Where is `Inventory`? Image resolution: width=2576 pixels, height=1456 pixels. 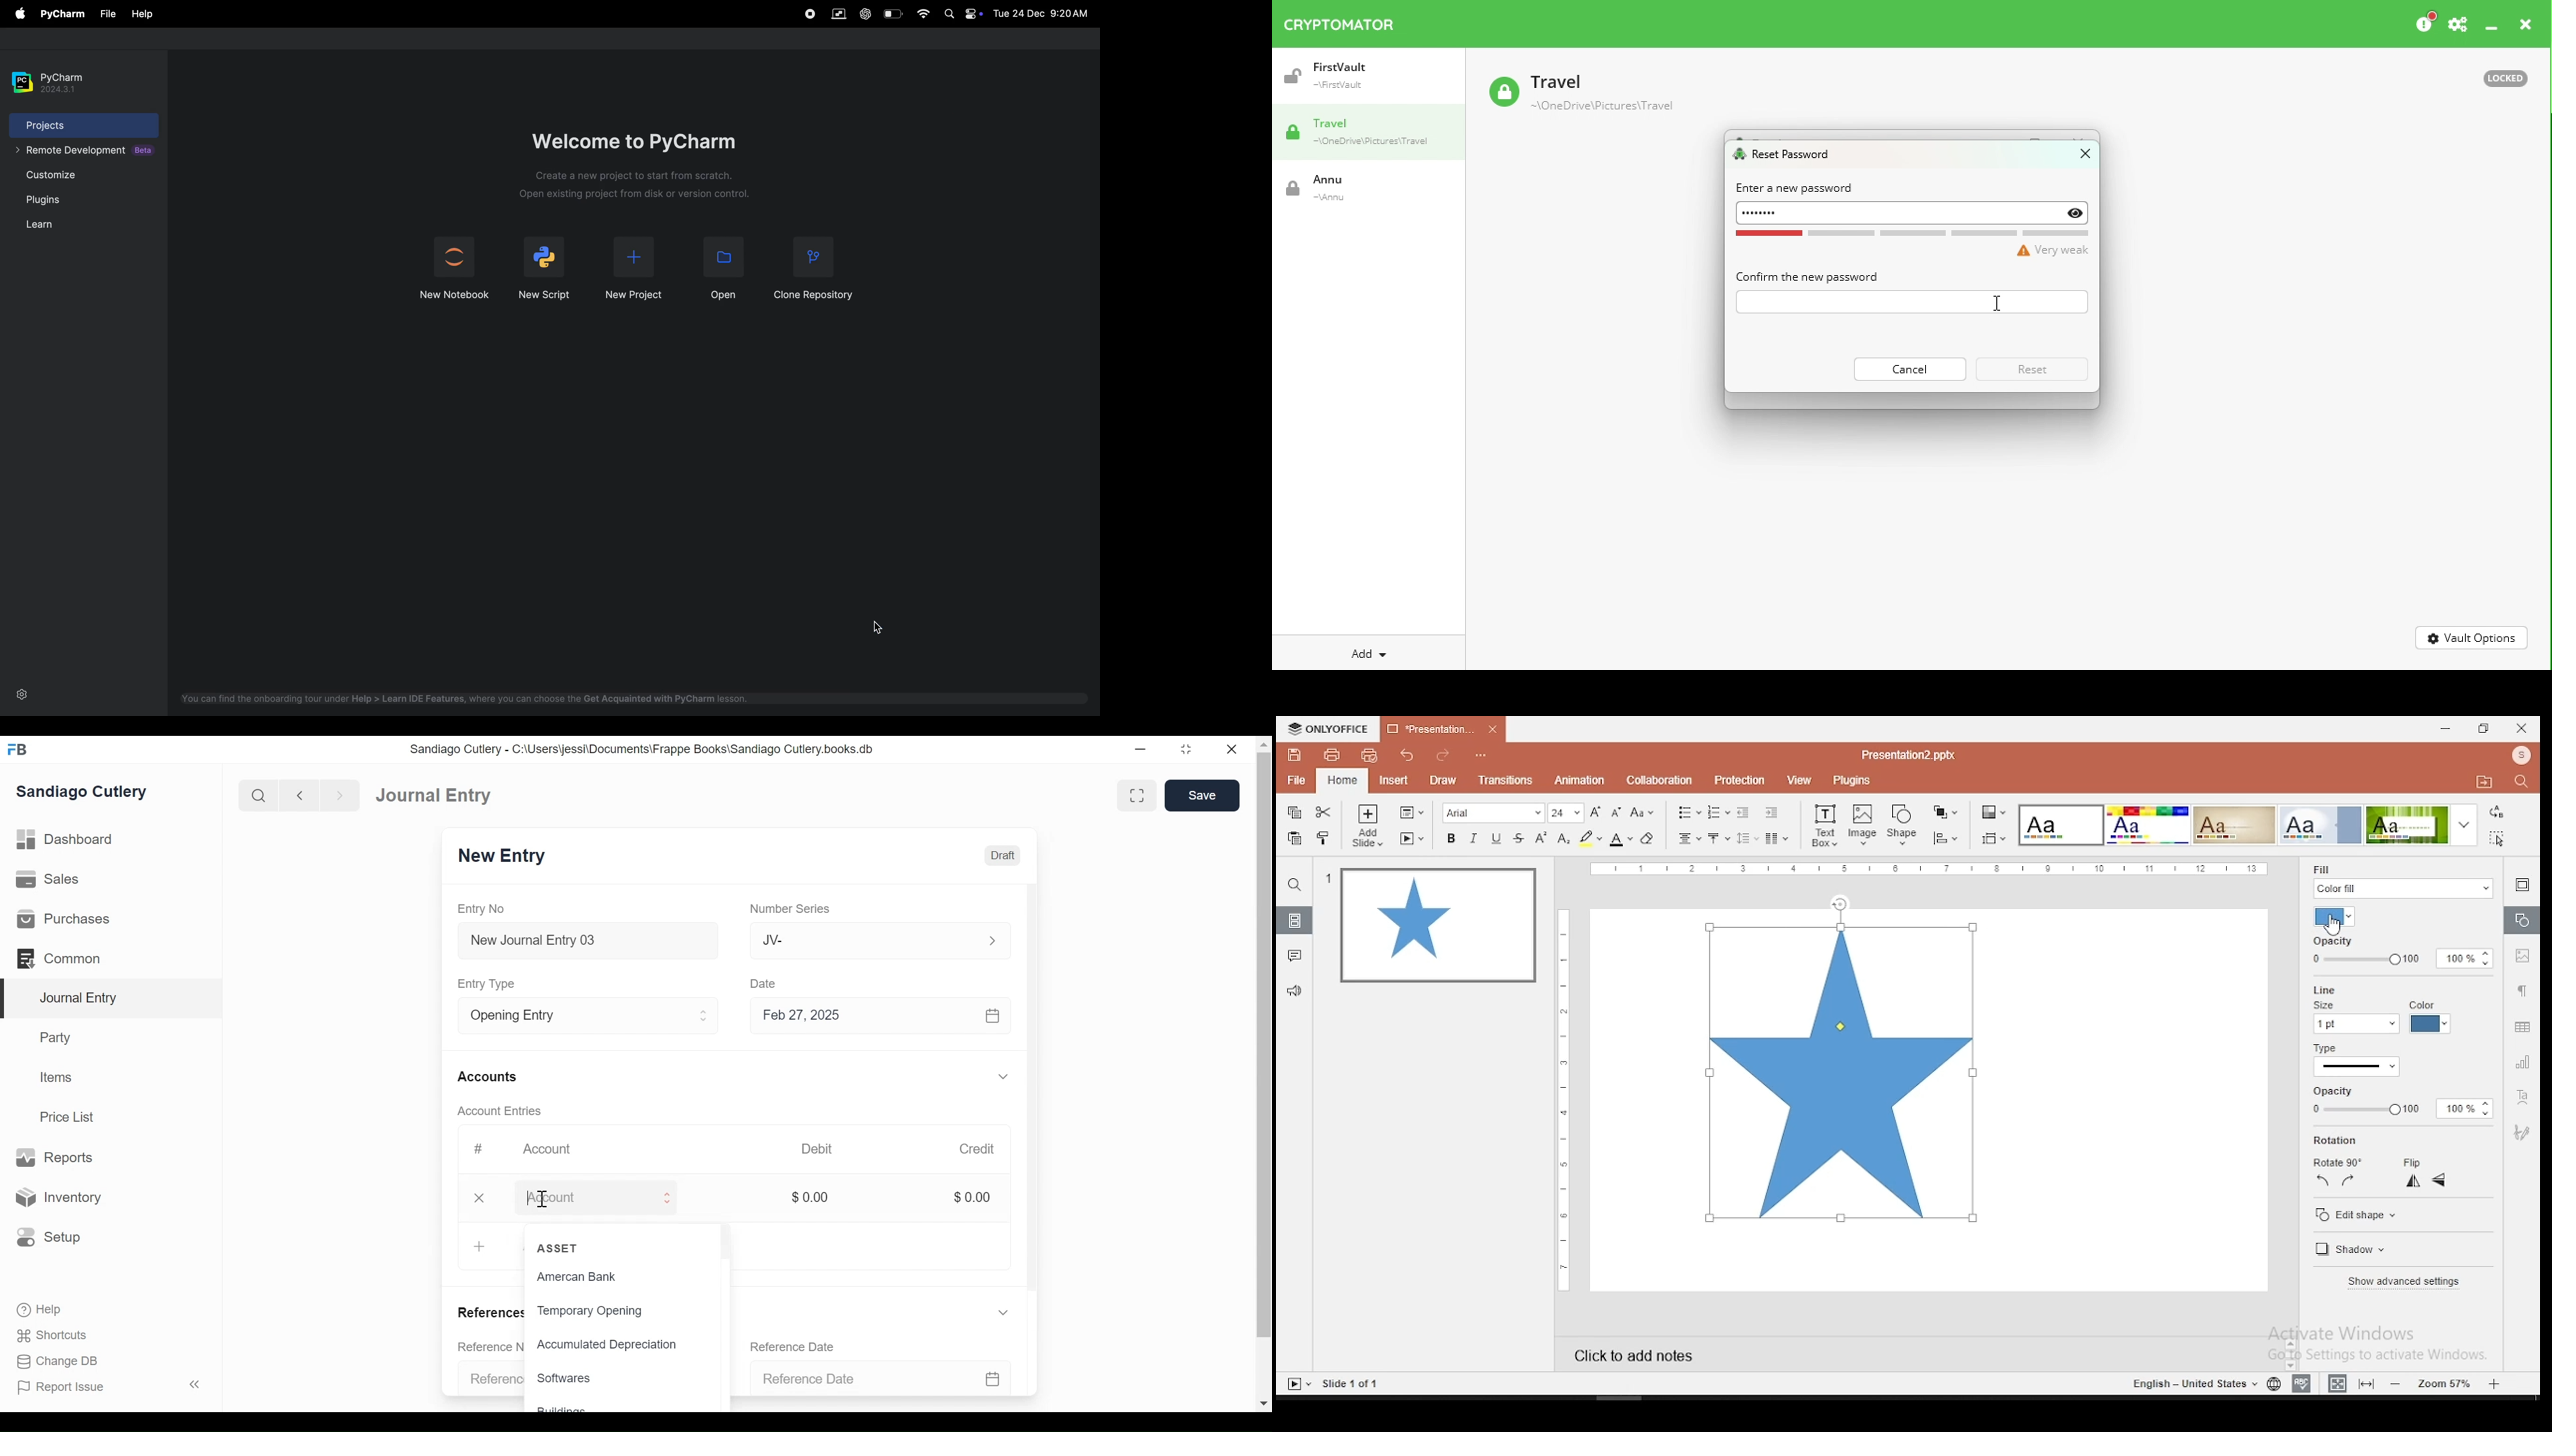
Inventory is located at coordinates (57, 1197).